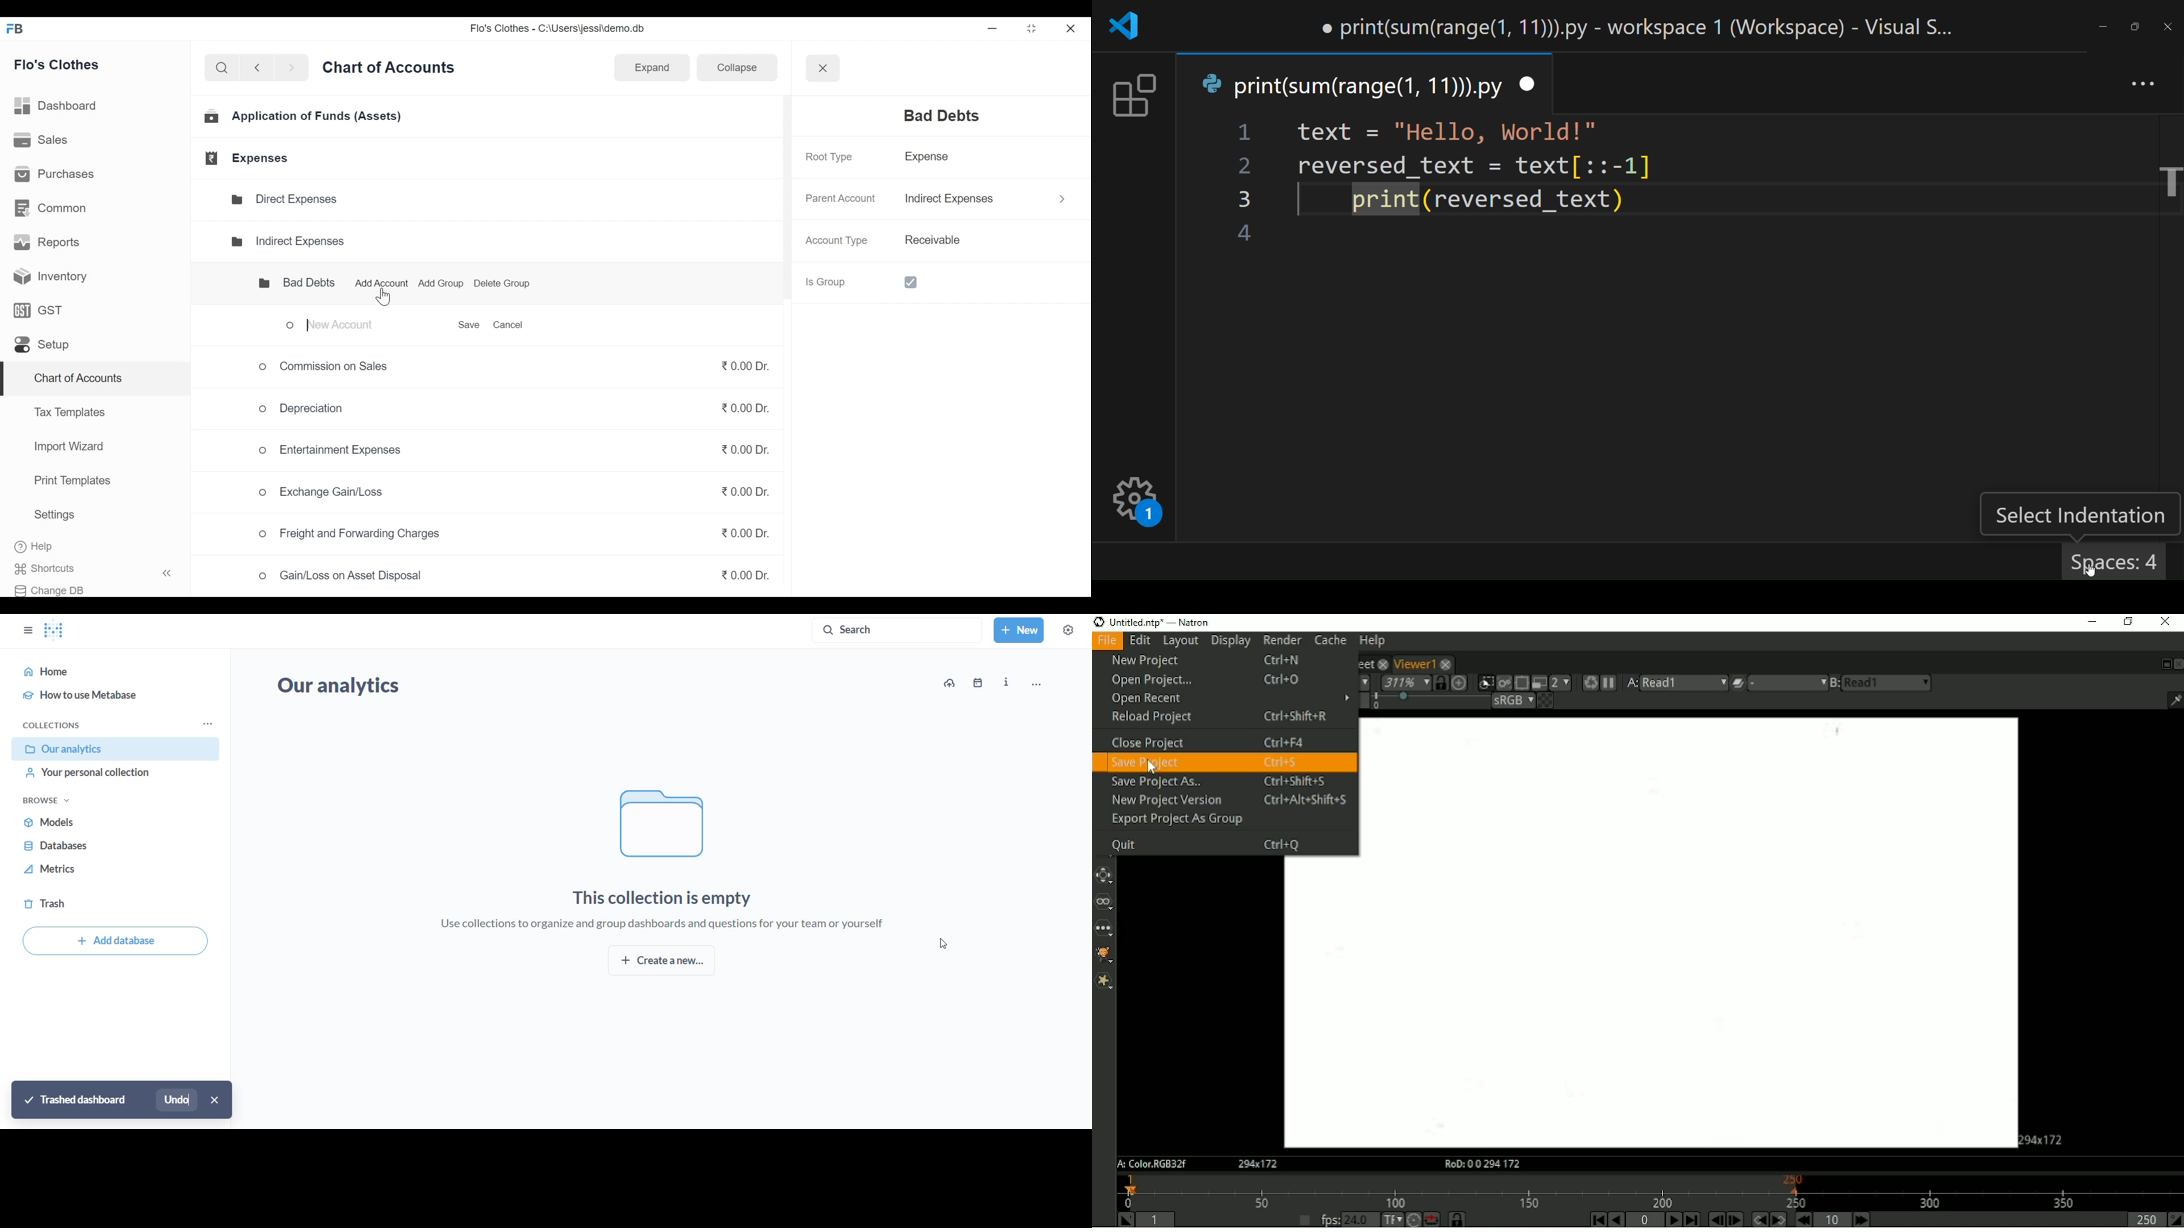 This screenshot has width=2184, height=1232. Describe the element at coordinates (505, 284) in the screenshot. I see `Delete Group` at that location.